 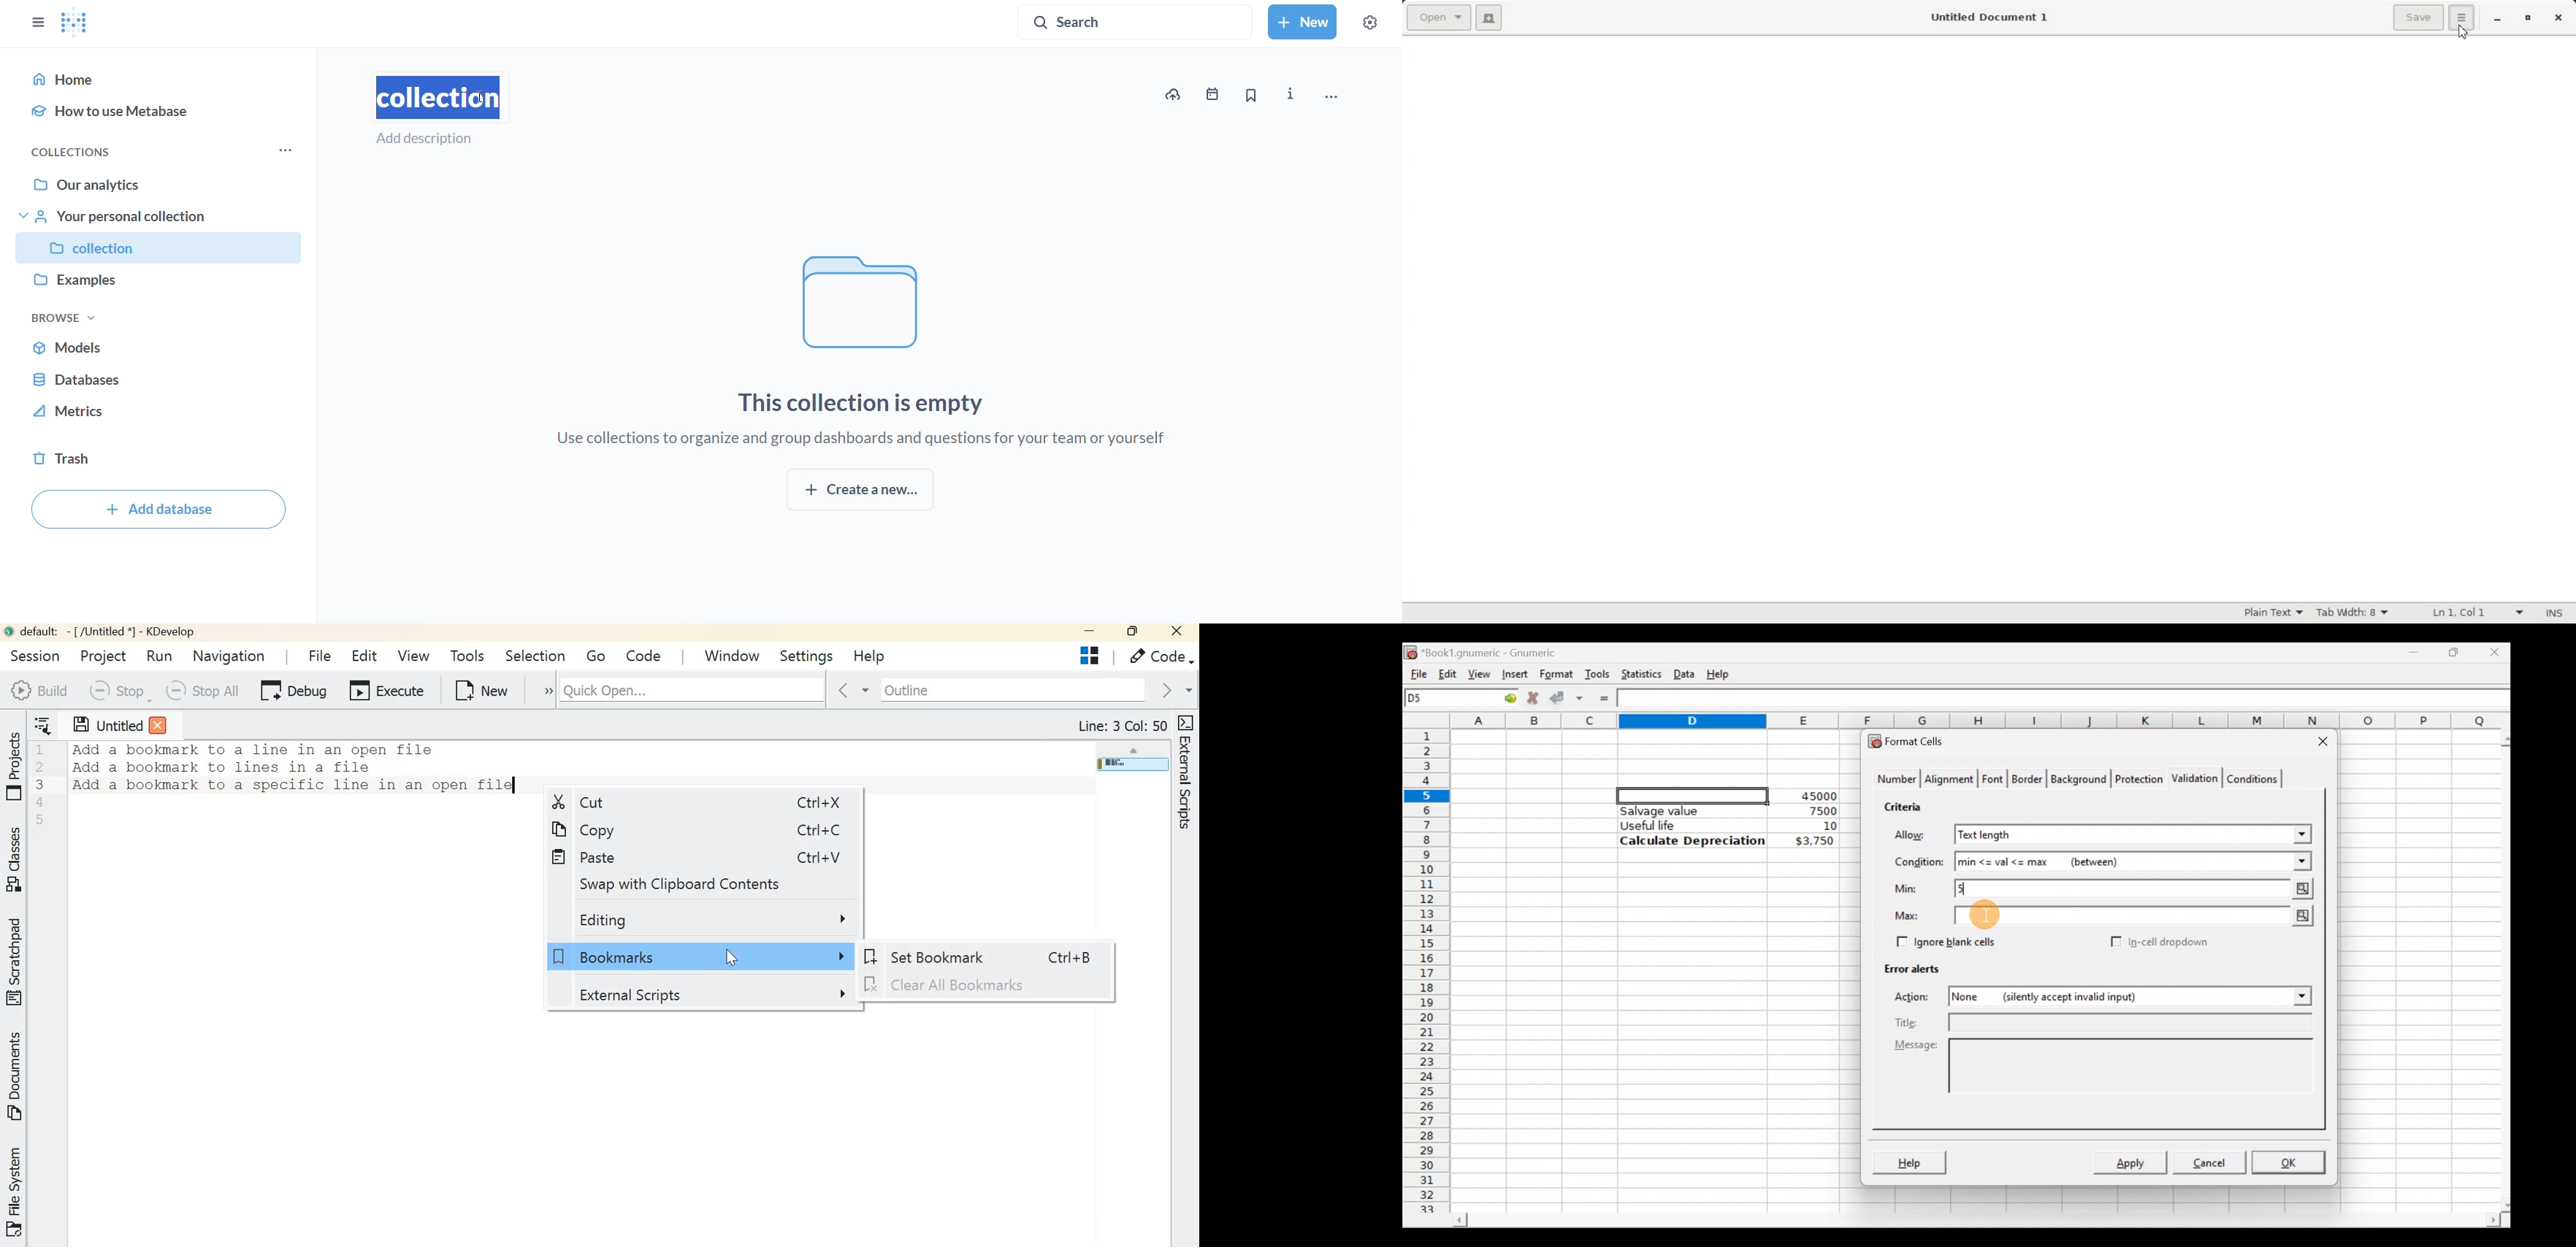 I want to click on Format cells, so click(x=1912, y=739).